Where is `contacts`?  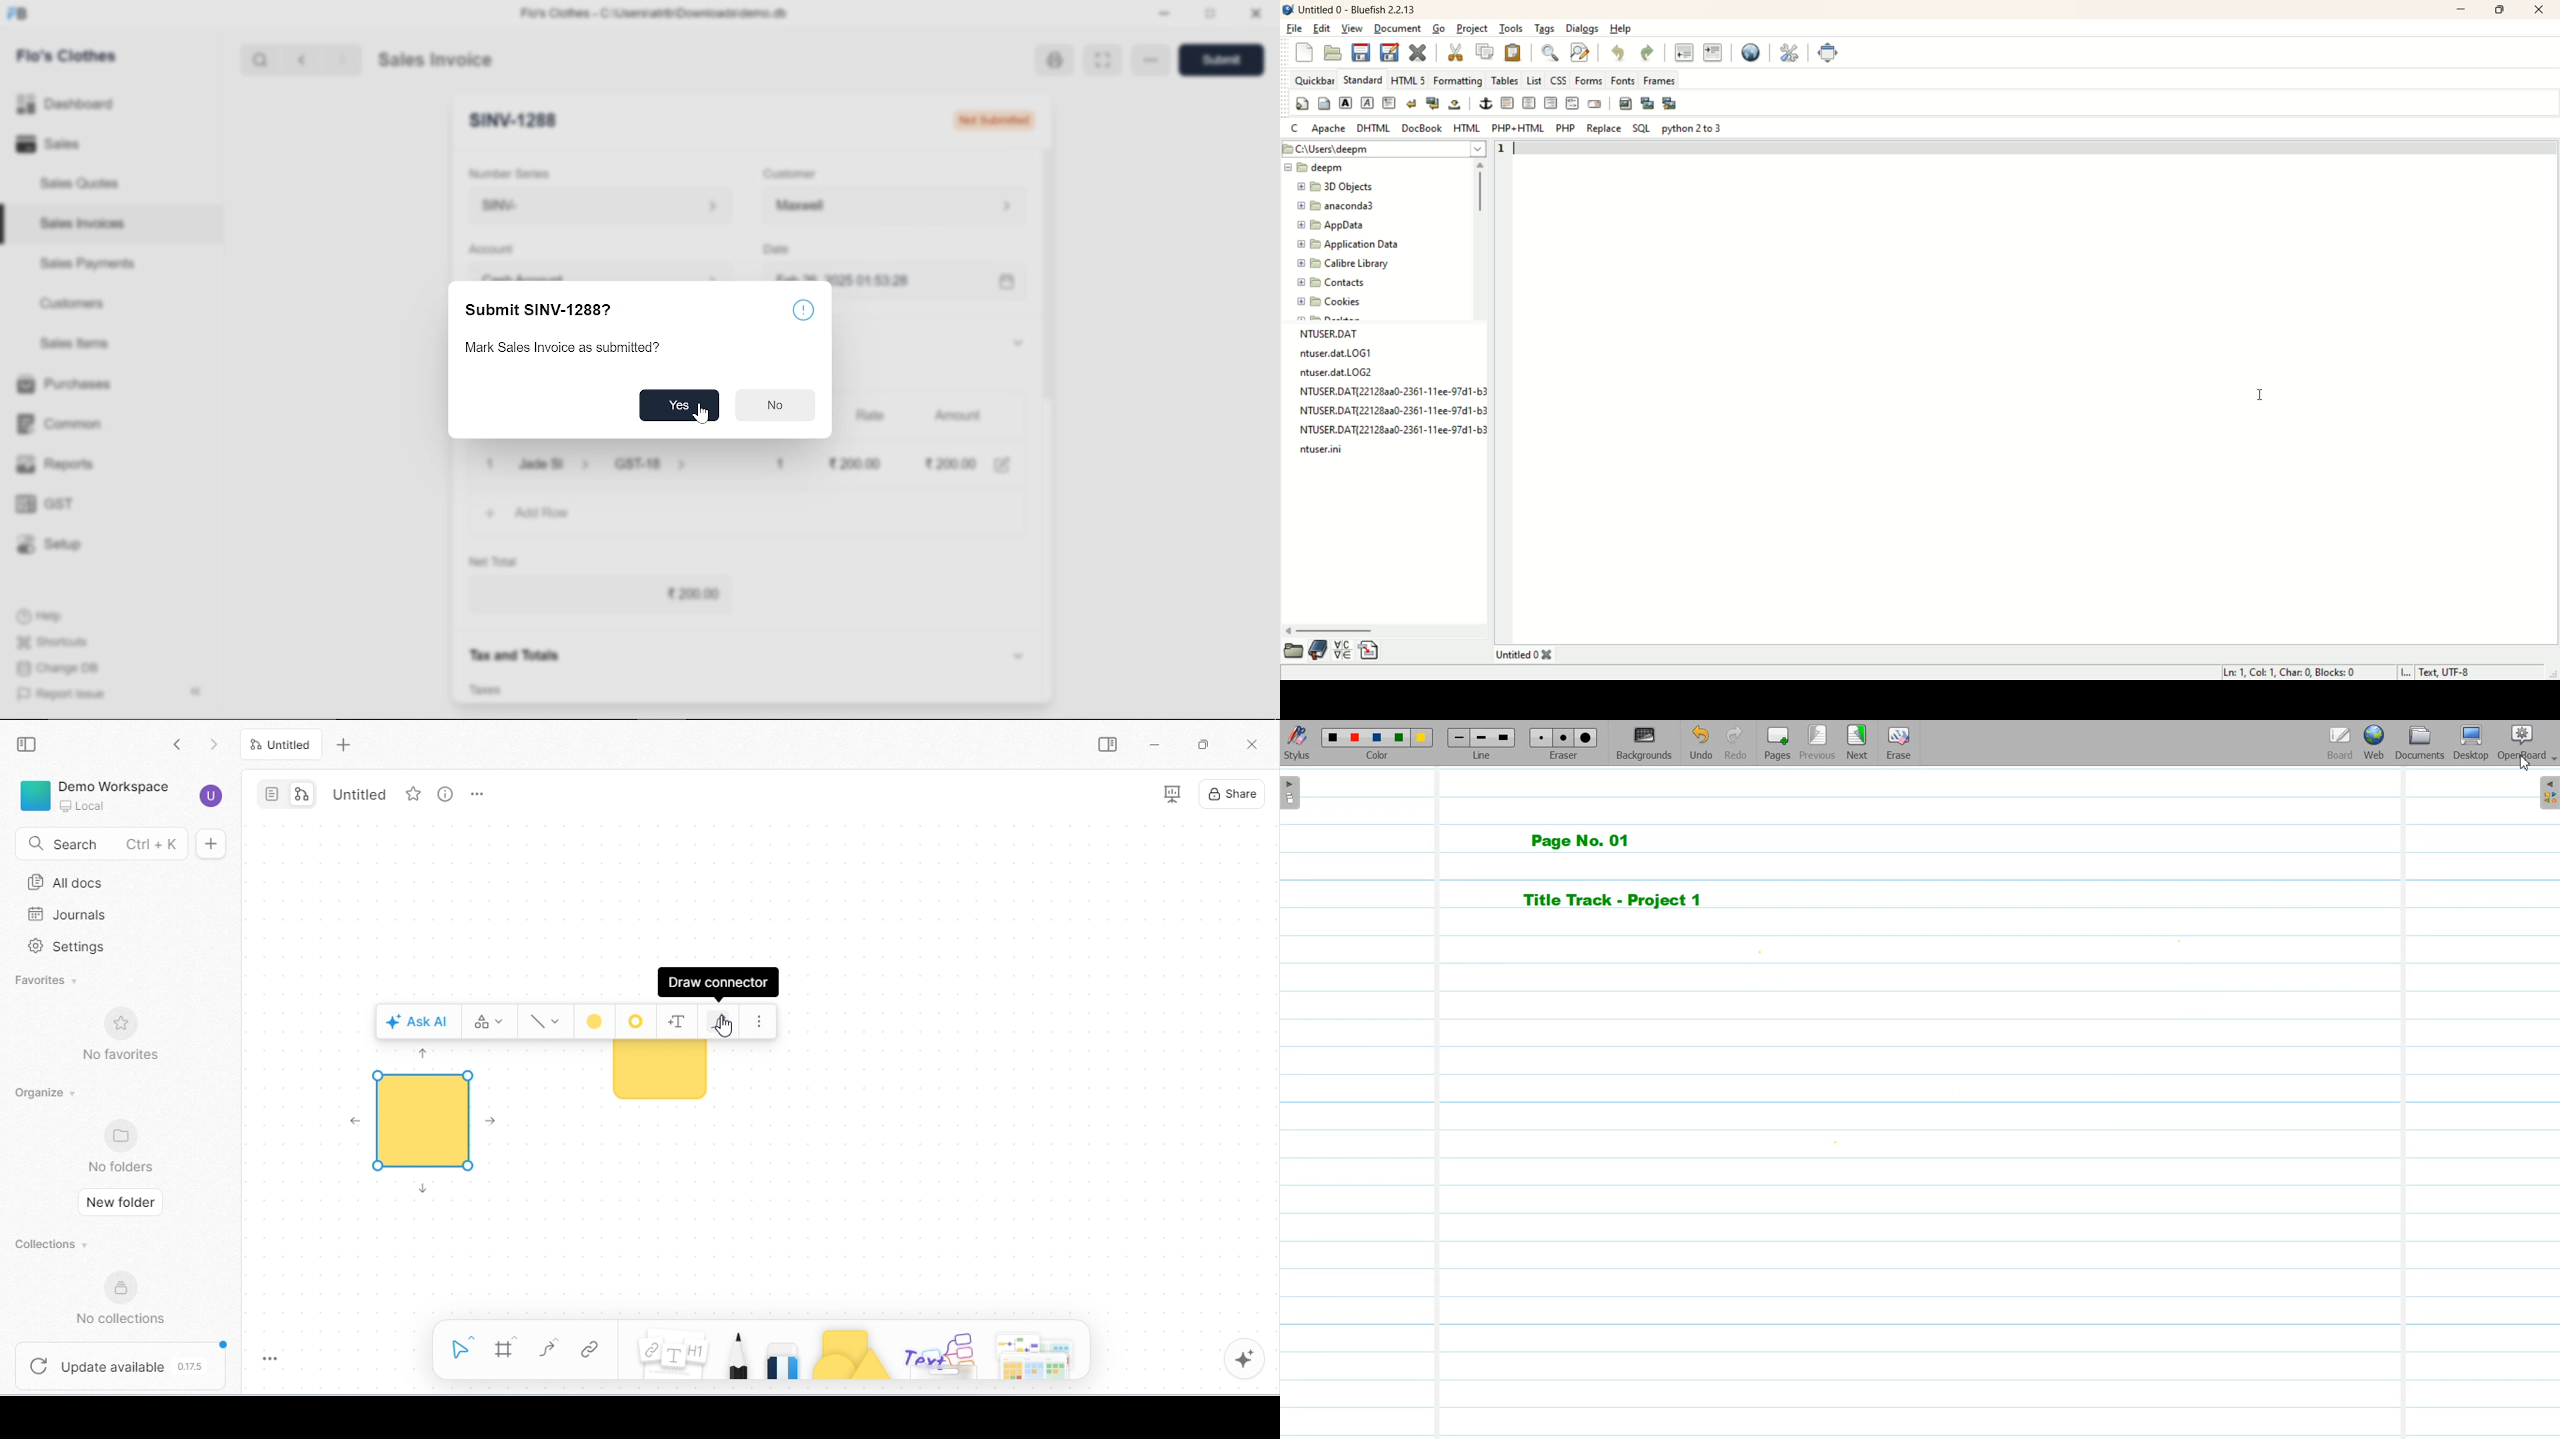
contacts is located at coordinates (1338, 282).